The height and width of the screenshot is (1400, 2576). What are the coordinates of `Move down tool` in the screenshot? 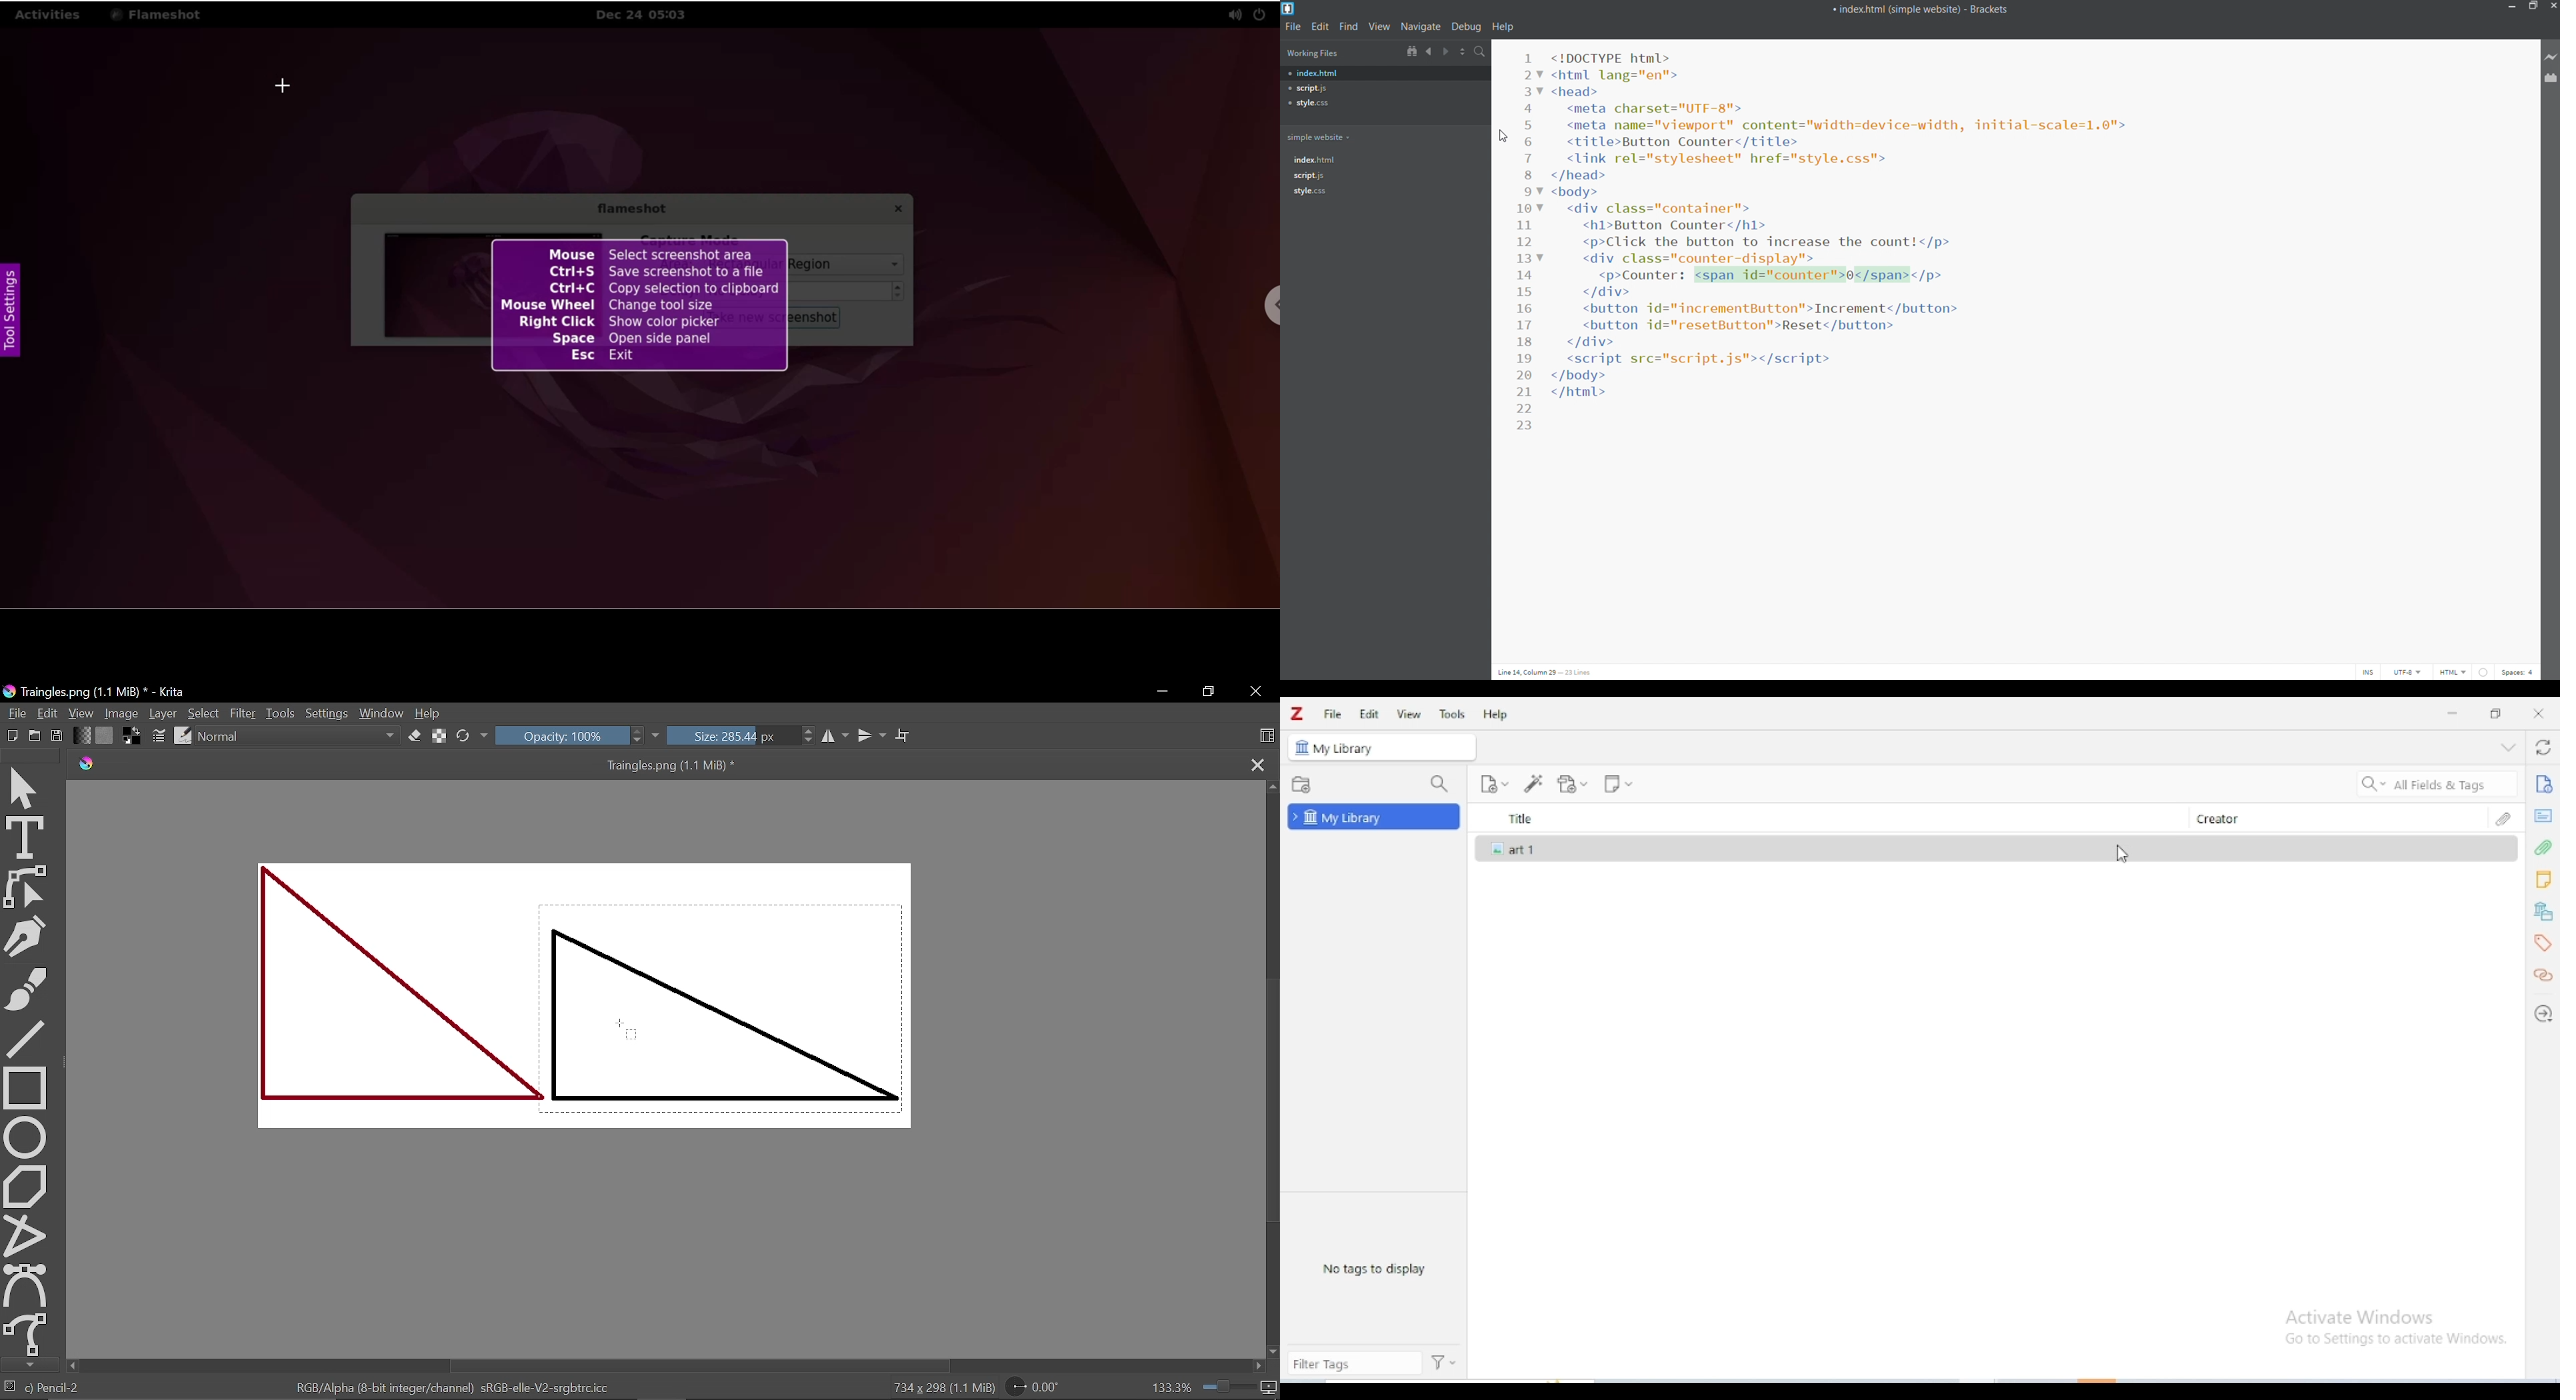 It's located at (27, 1365).